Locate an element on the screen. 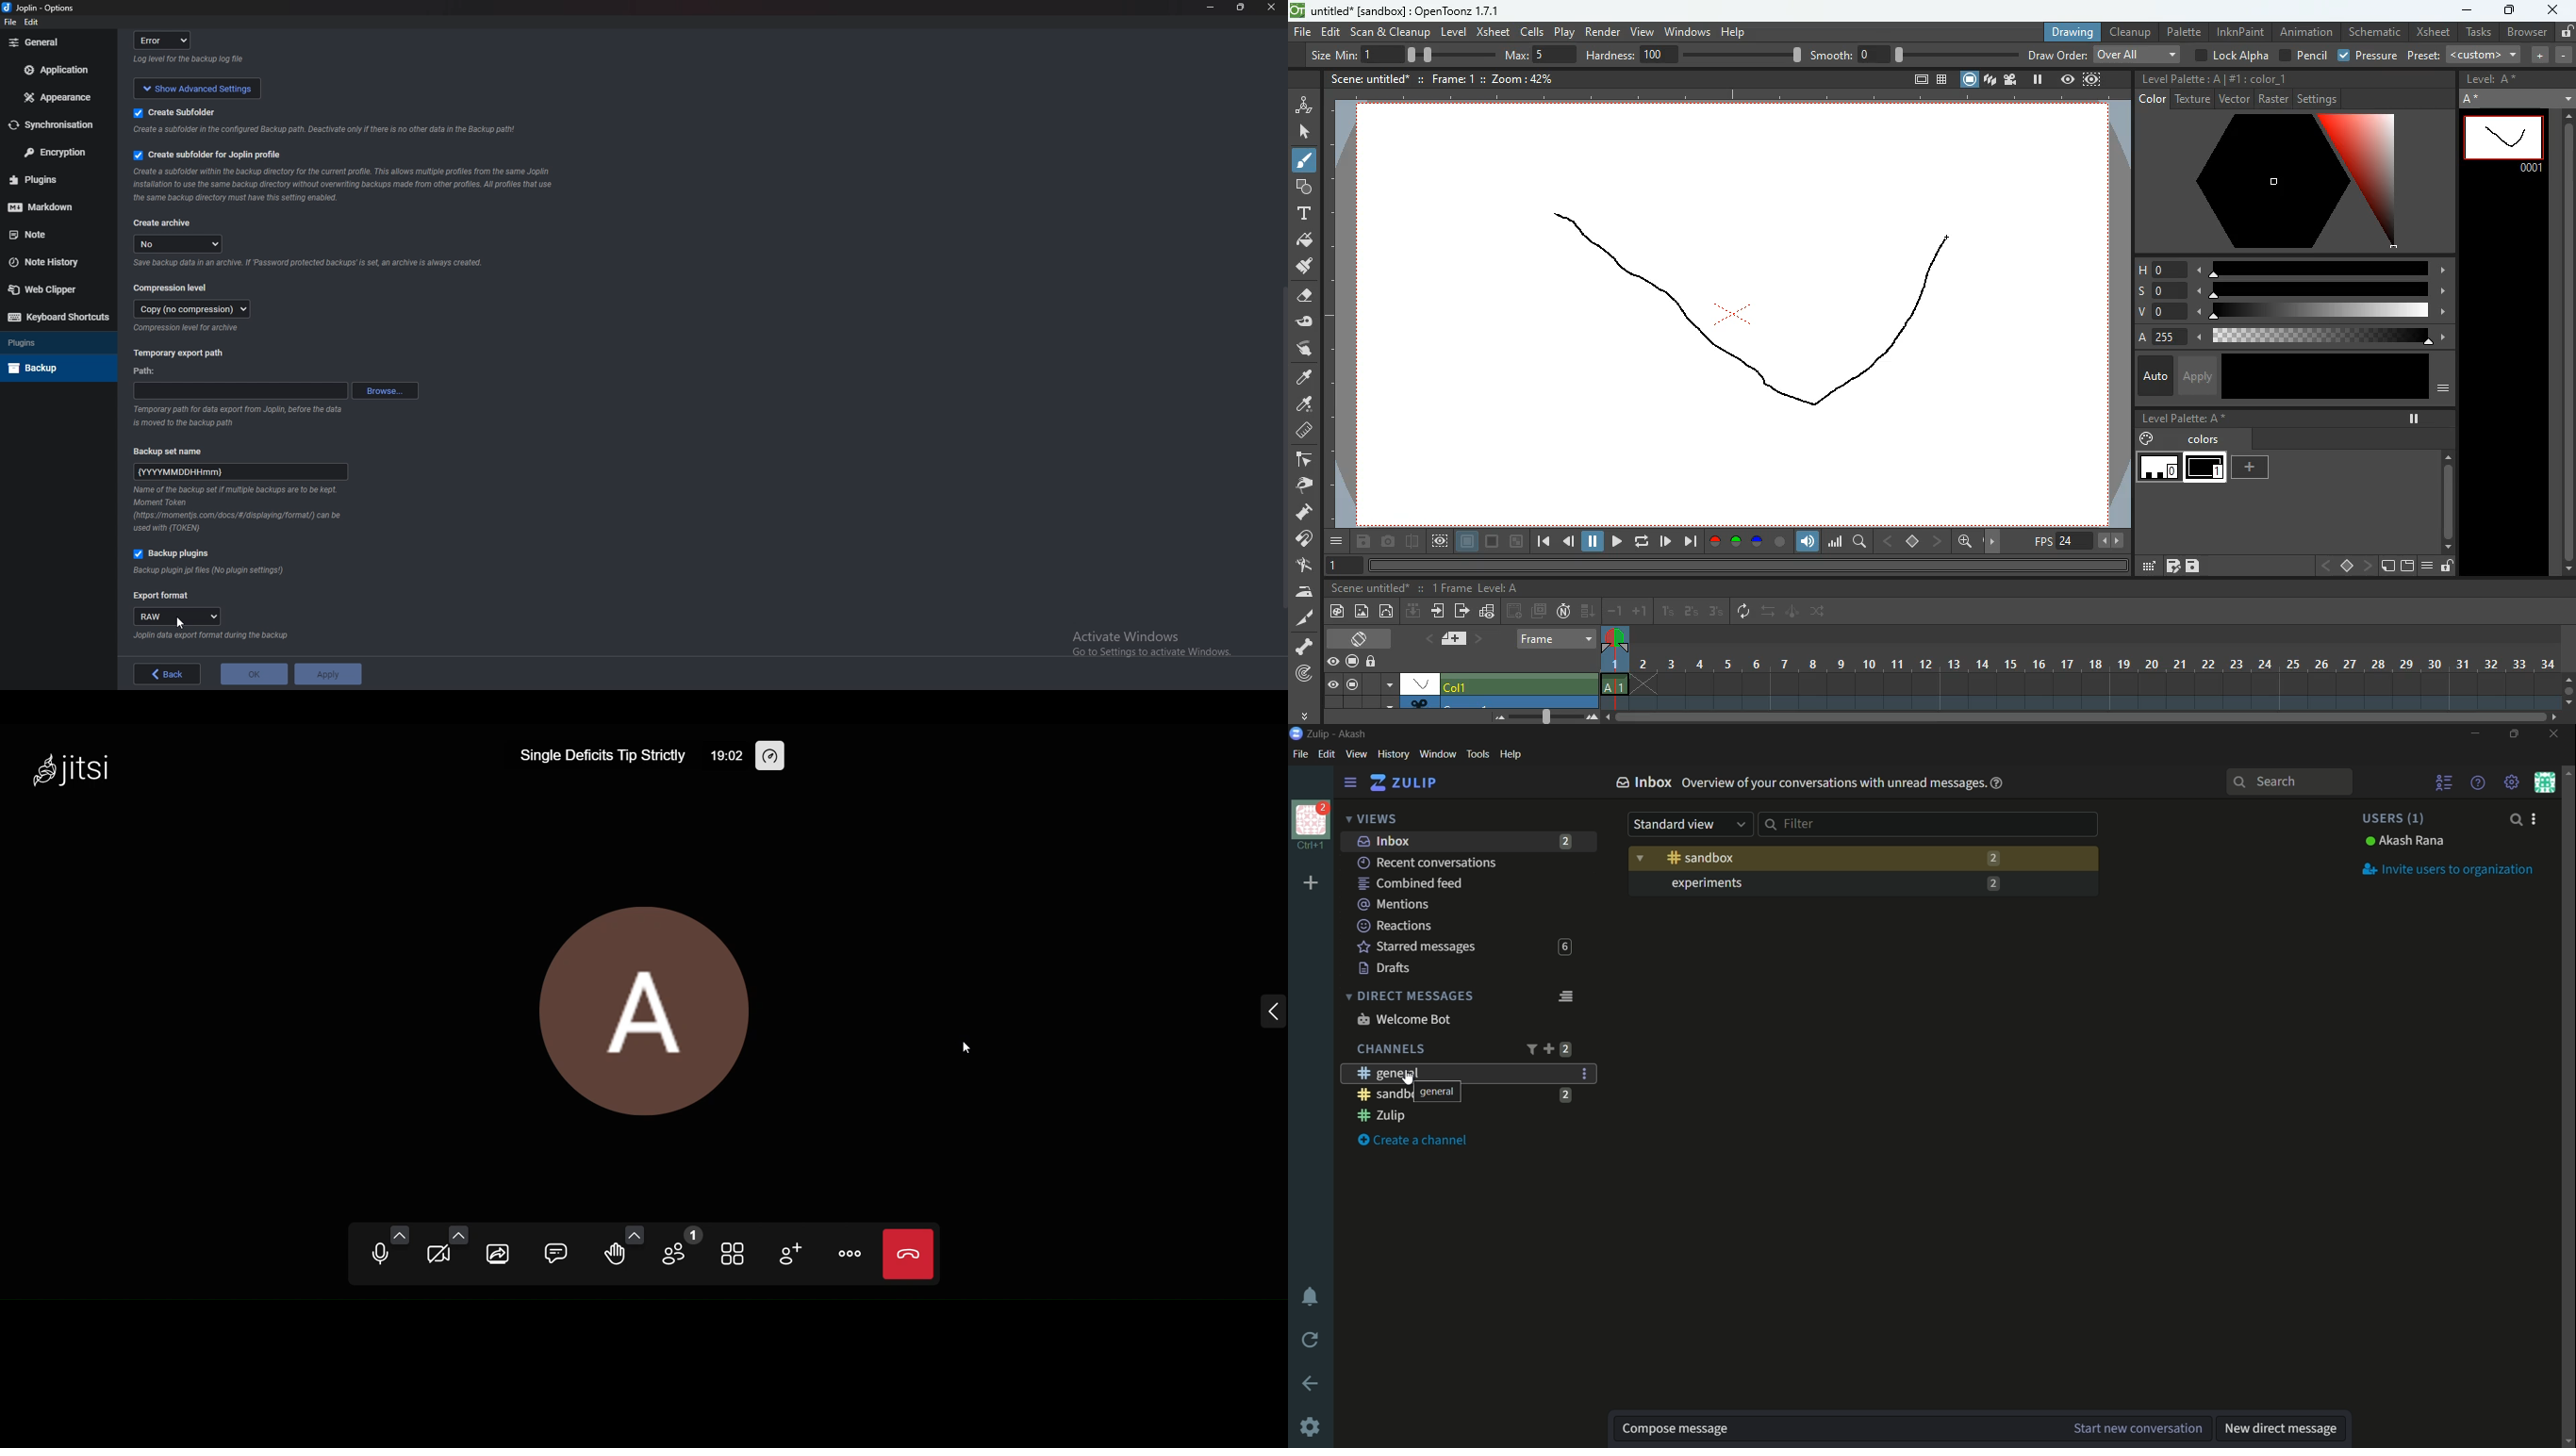 Image resolution: width=2576 pixels, height=1456 pixels. create subfolder is located at coordinates (193, 111).